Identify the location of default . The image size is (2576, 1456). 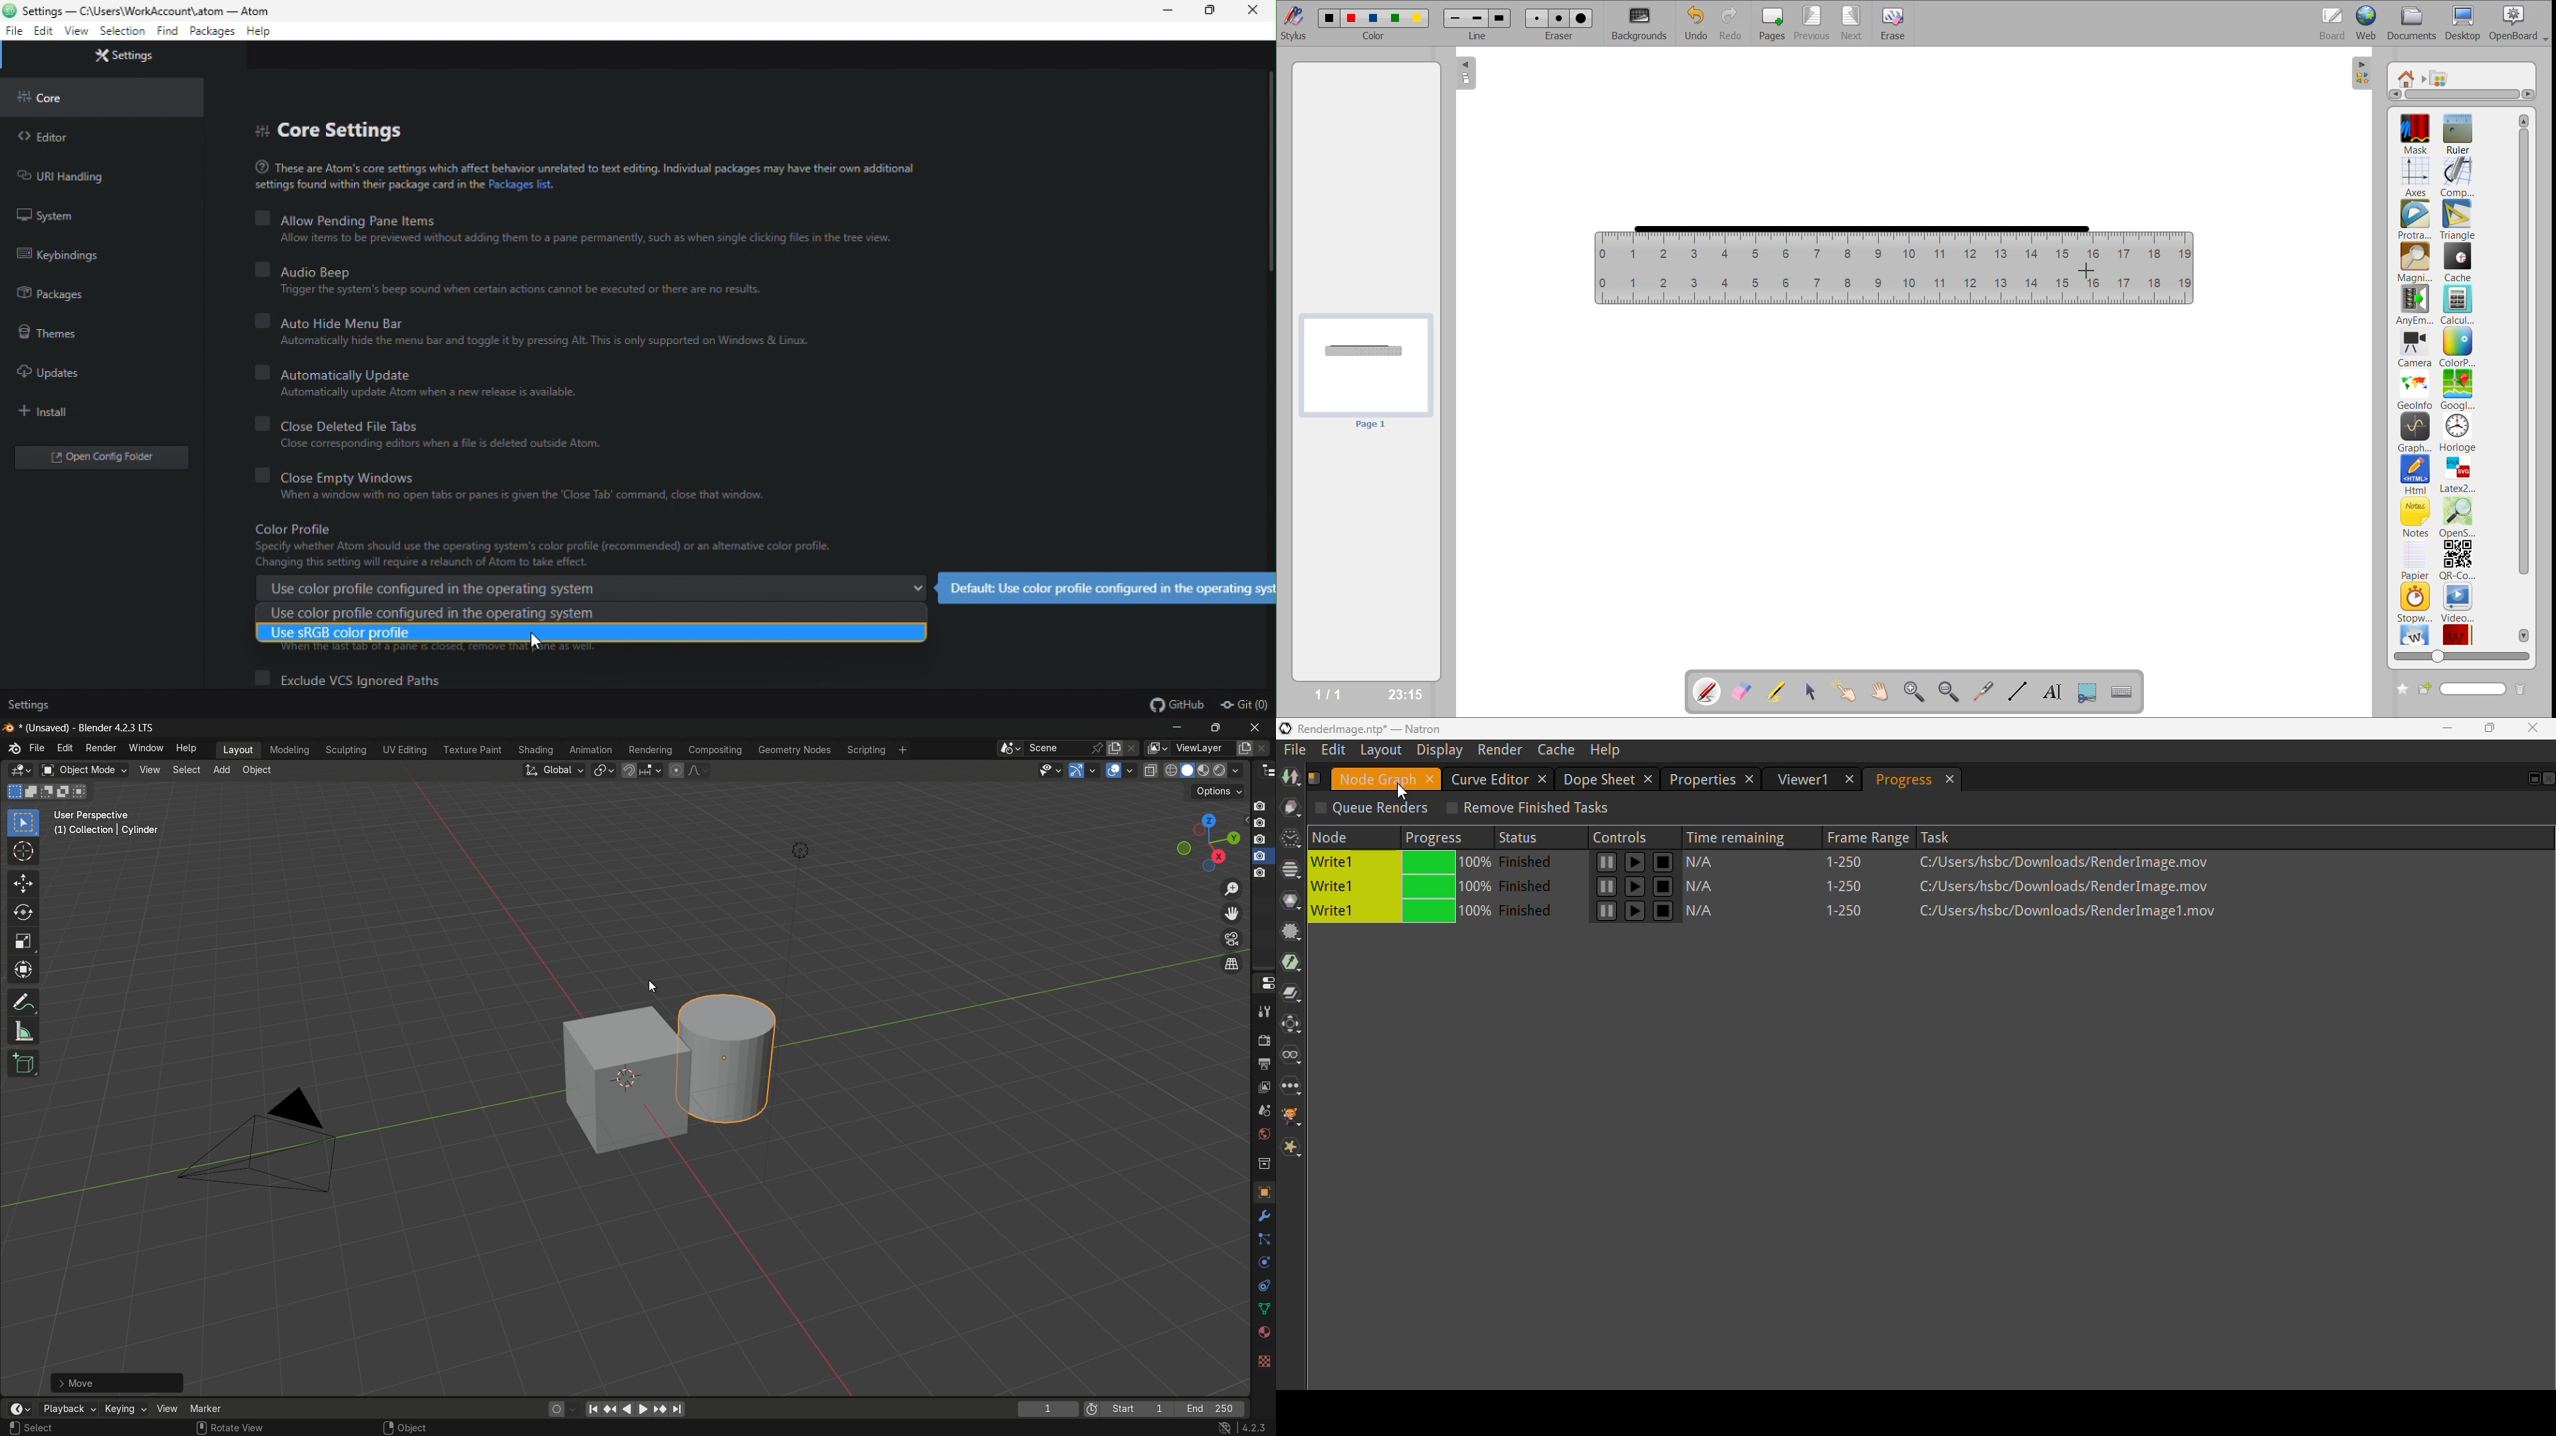
(1106, 587).